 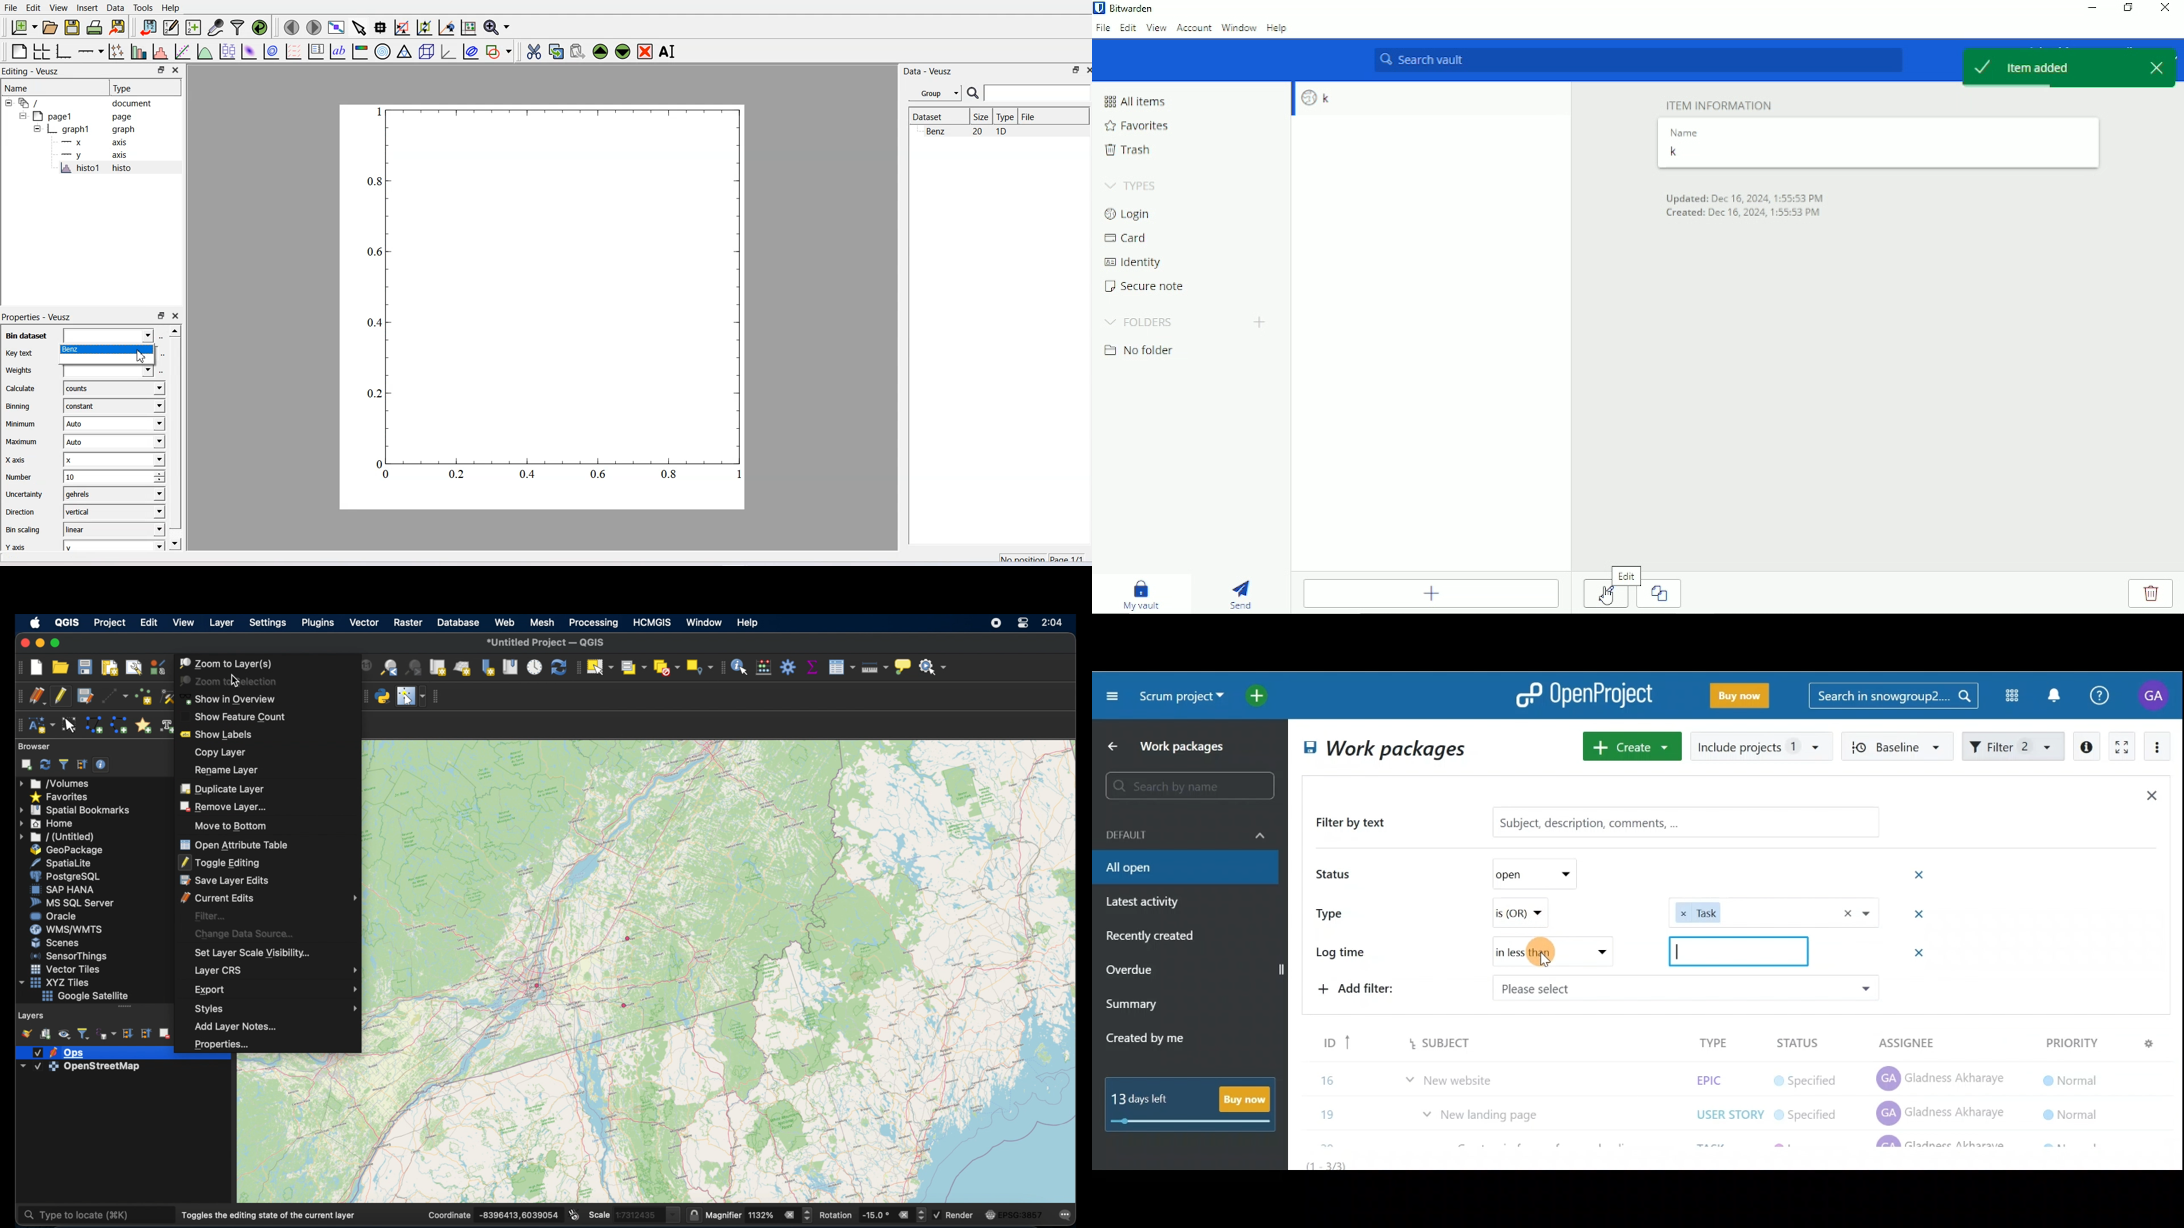 What do you see at coordinates (37, 696) in the screenshot?
I see `current edits` at bounding box center [37, 696].